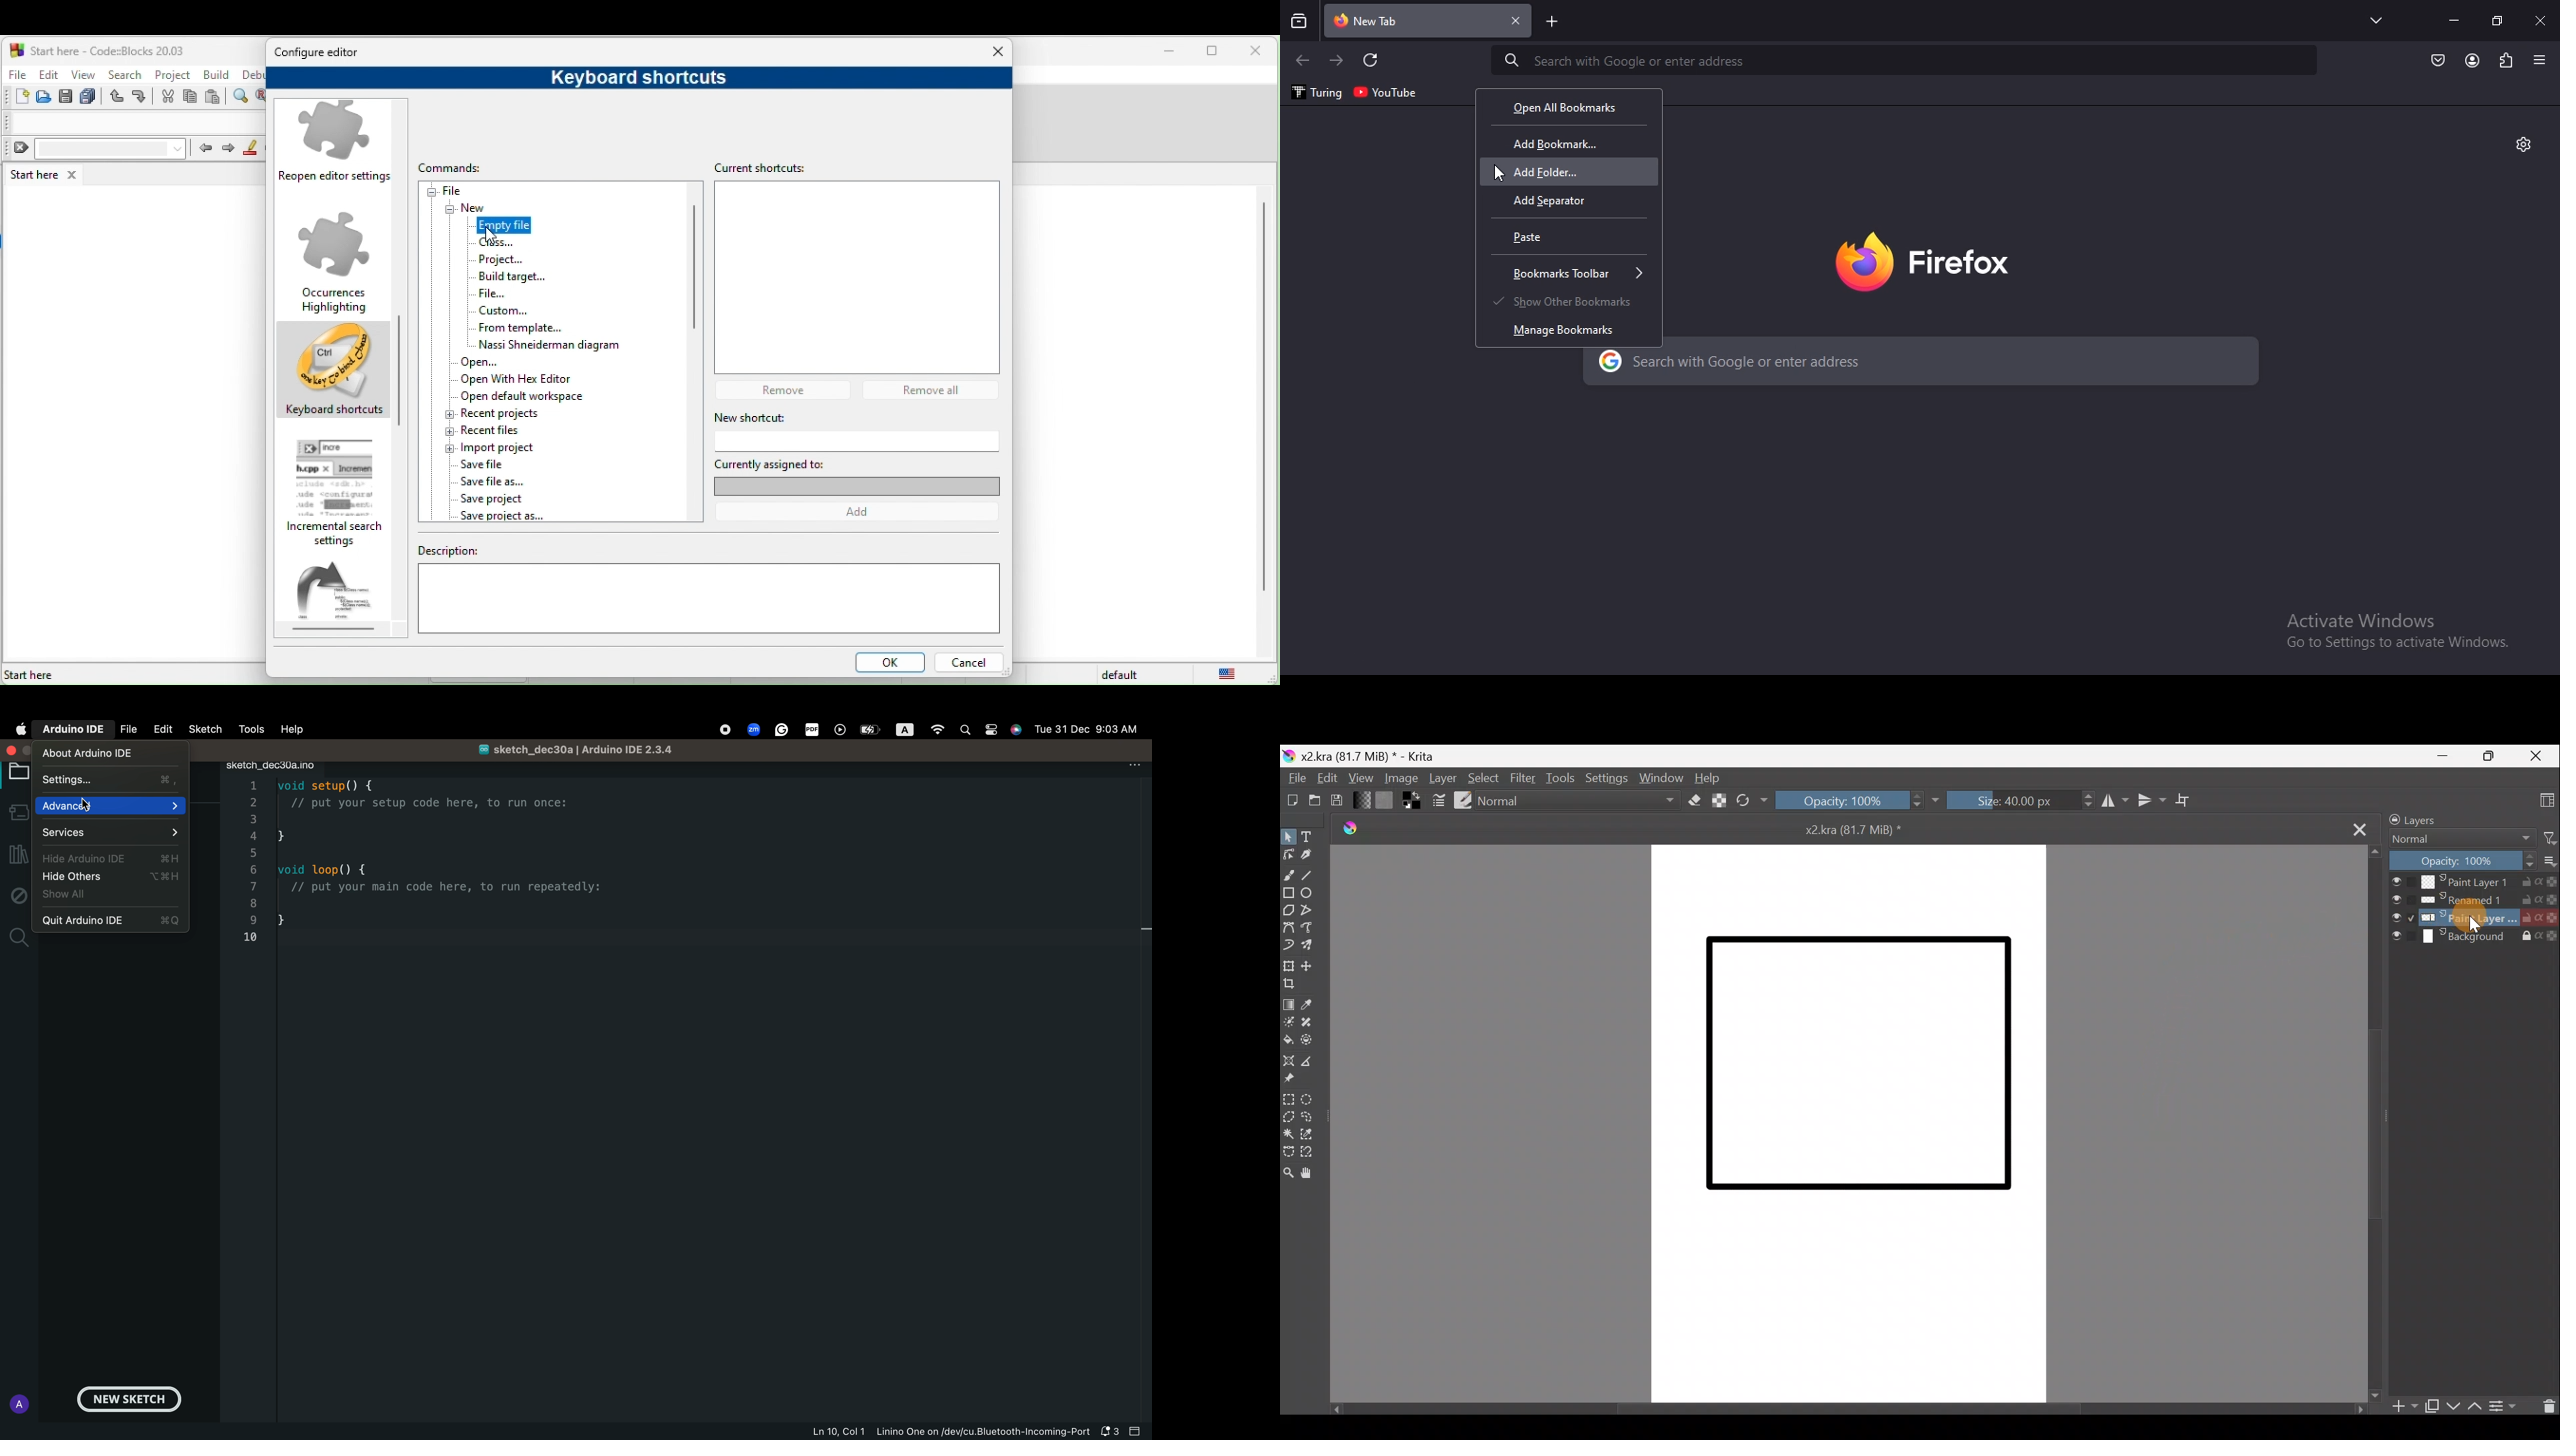 This screenshot has height=1456, width=2576. Describe the element at coordinates (88, 753) in the screenshot. I see `About` at that location.